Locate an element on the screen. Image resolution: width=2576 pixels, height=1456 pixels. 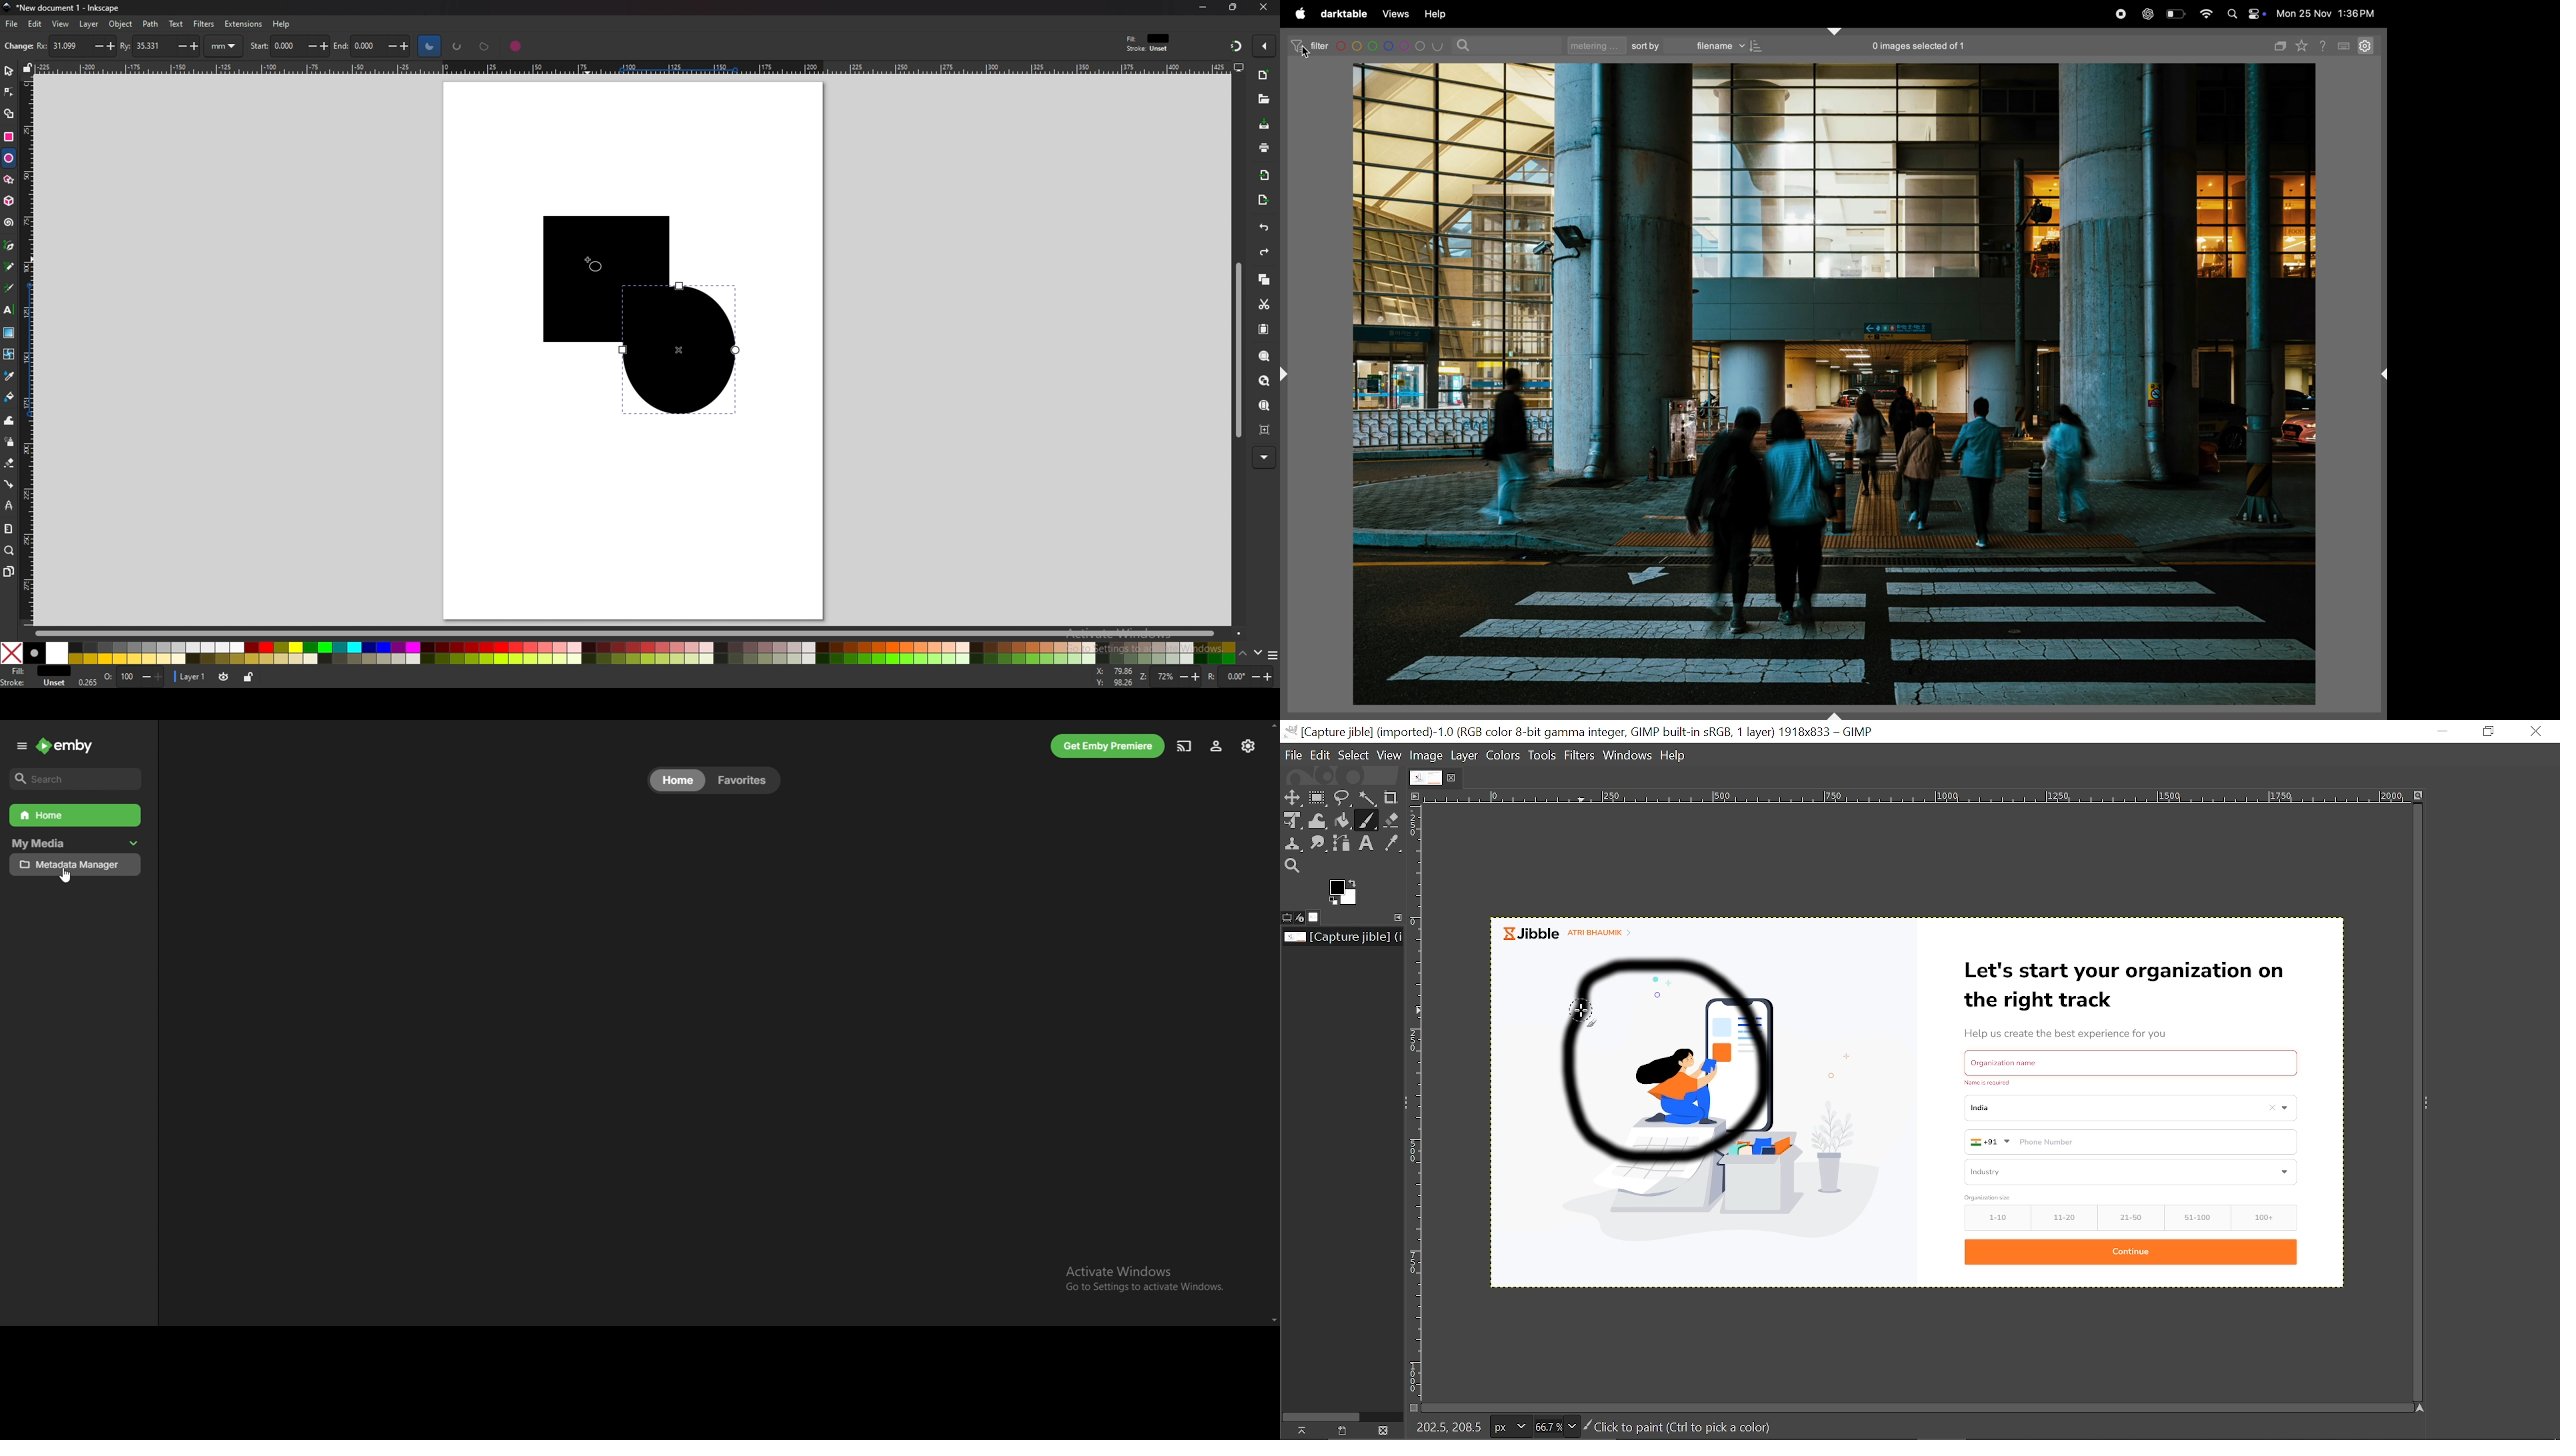
file name is located at coordinates (1727, 46).